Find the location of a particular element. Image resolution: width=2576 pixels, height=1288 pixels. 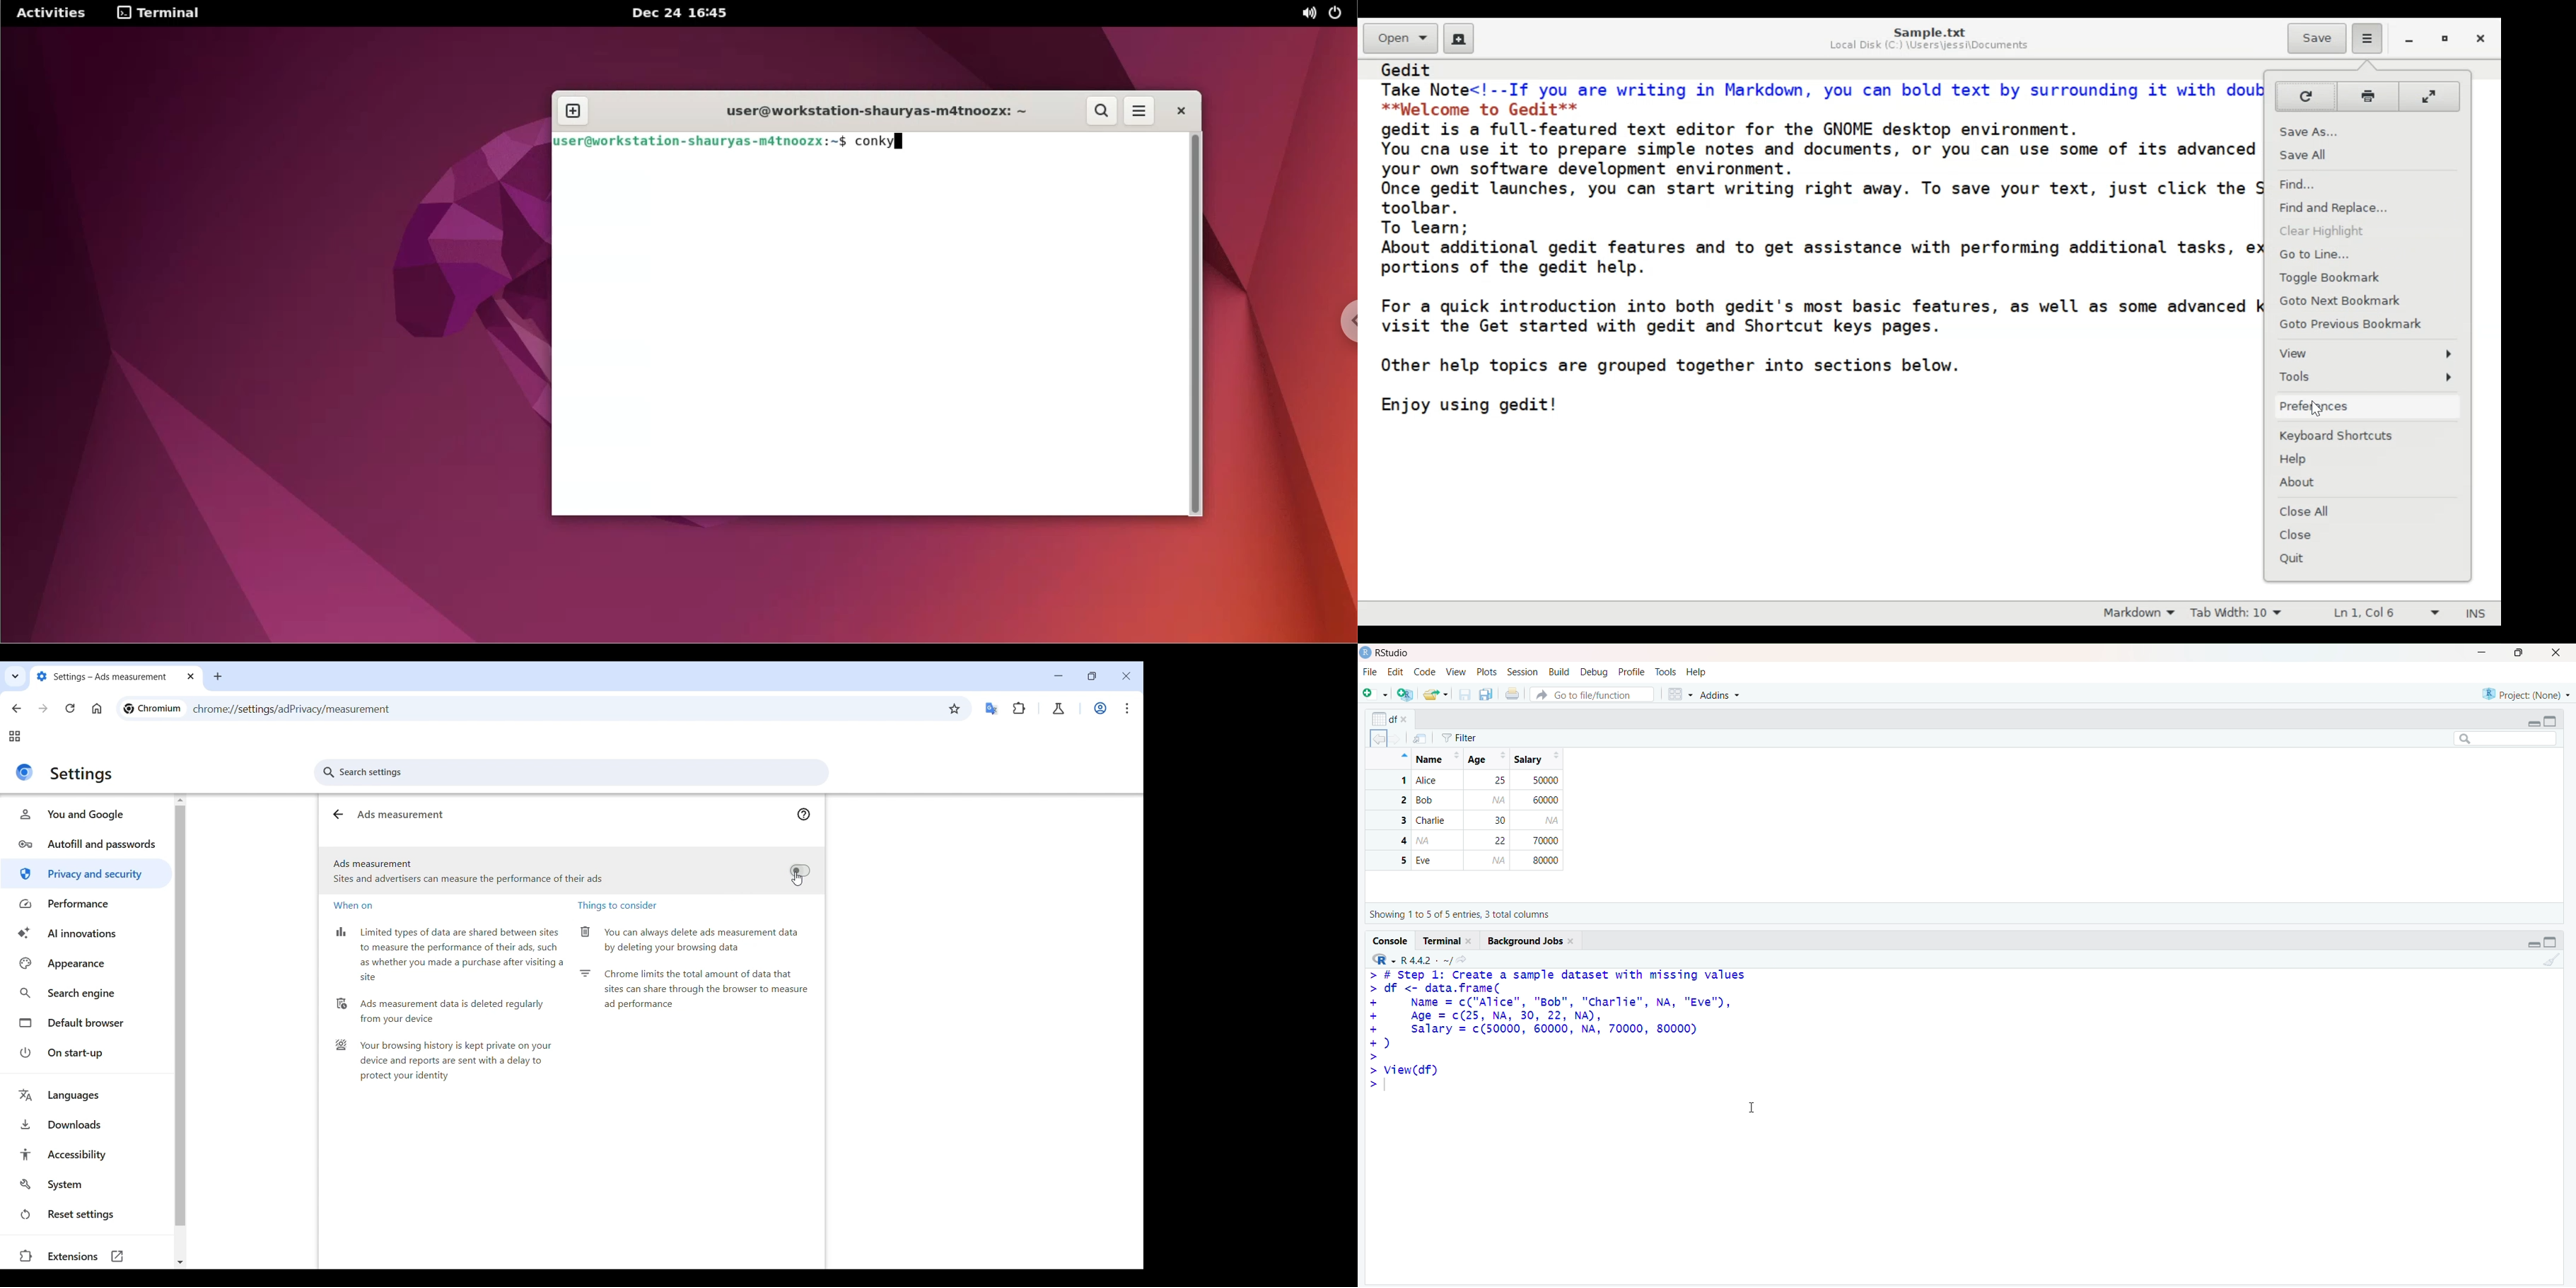

Maximize is located at coordinates (2550, 943).